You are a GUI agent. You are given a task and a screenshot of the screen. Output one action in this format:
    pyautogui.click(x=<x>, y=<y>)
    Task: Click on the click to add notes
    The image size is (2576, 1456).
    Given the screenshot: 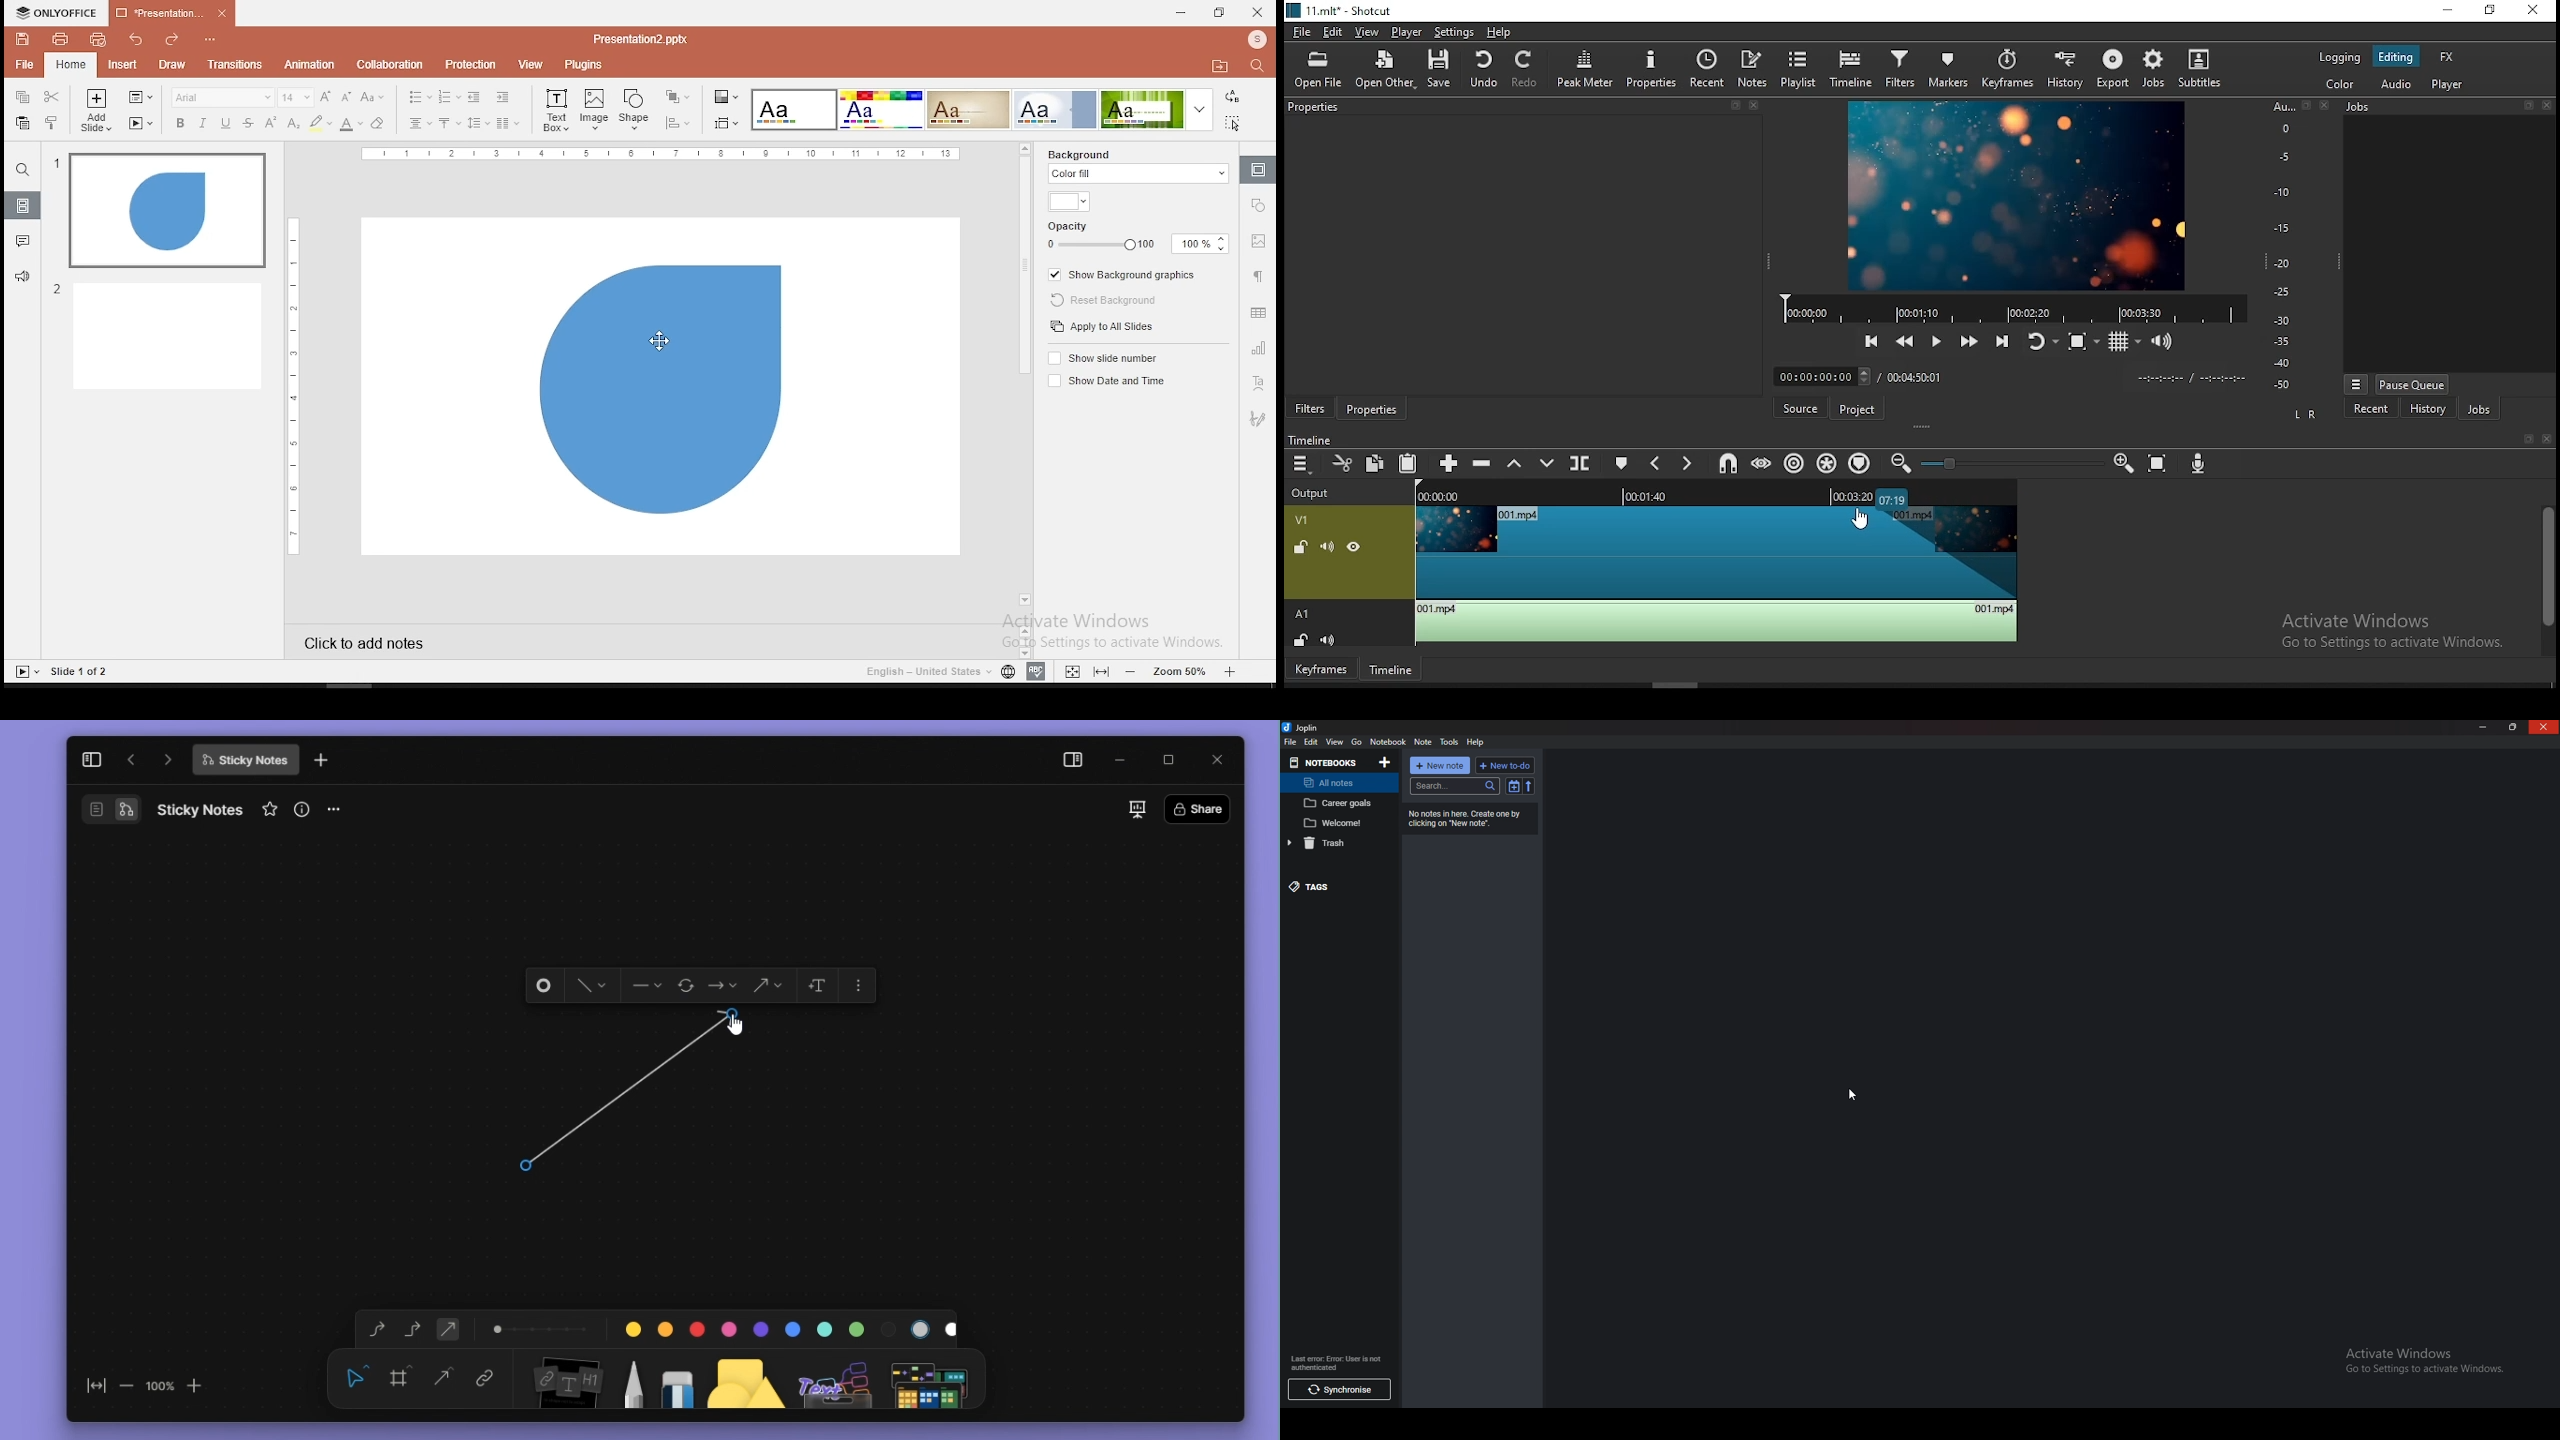 What is the action you would take?
    pyautogui.click(x=380, y=640)
    